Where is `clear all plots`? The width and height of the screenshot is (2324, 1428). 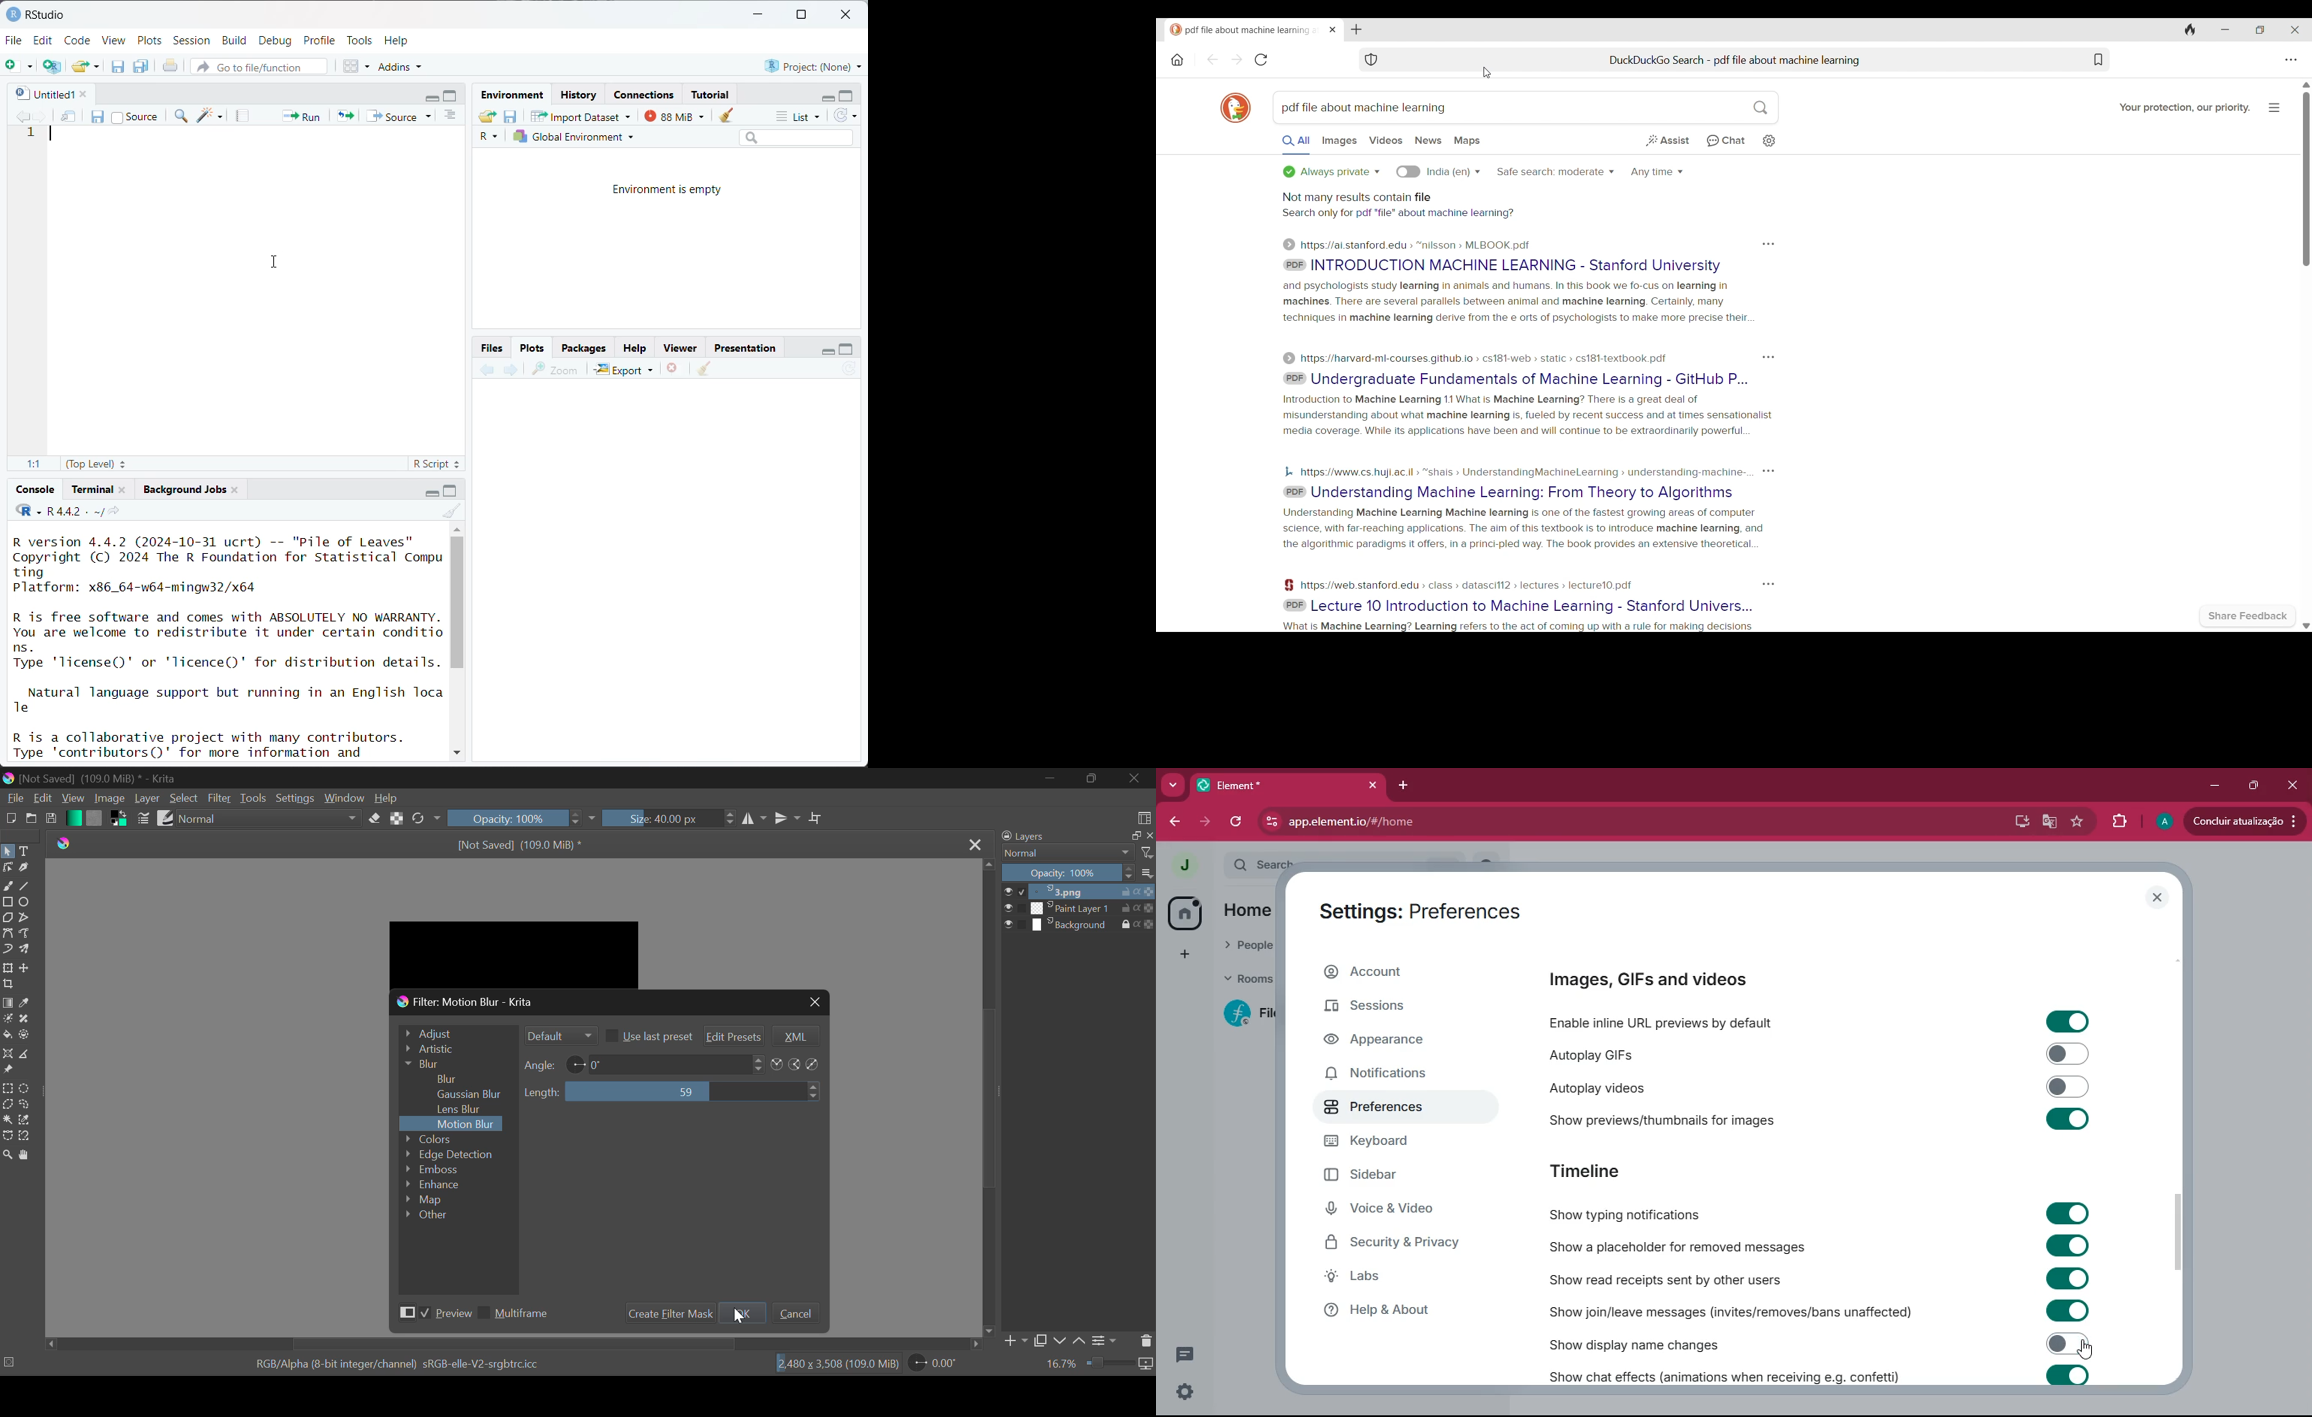
clear all plots is located at coordinates (705, 369).